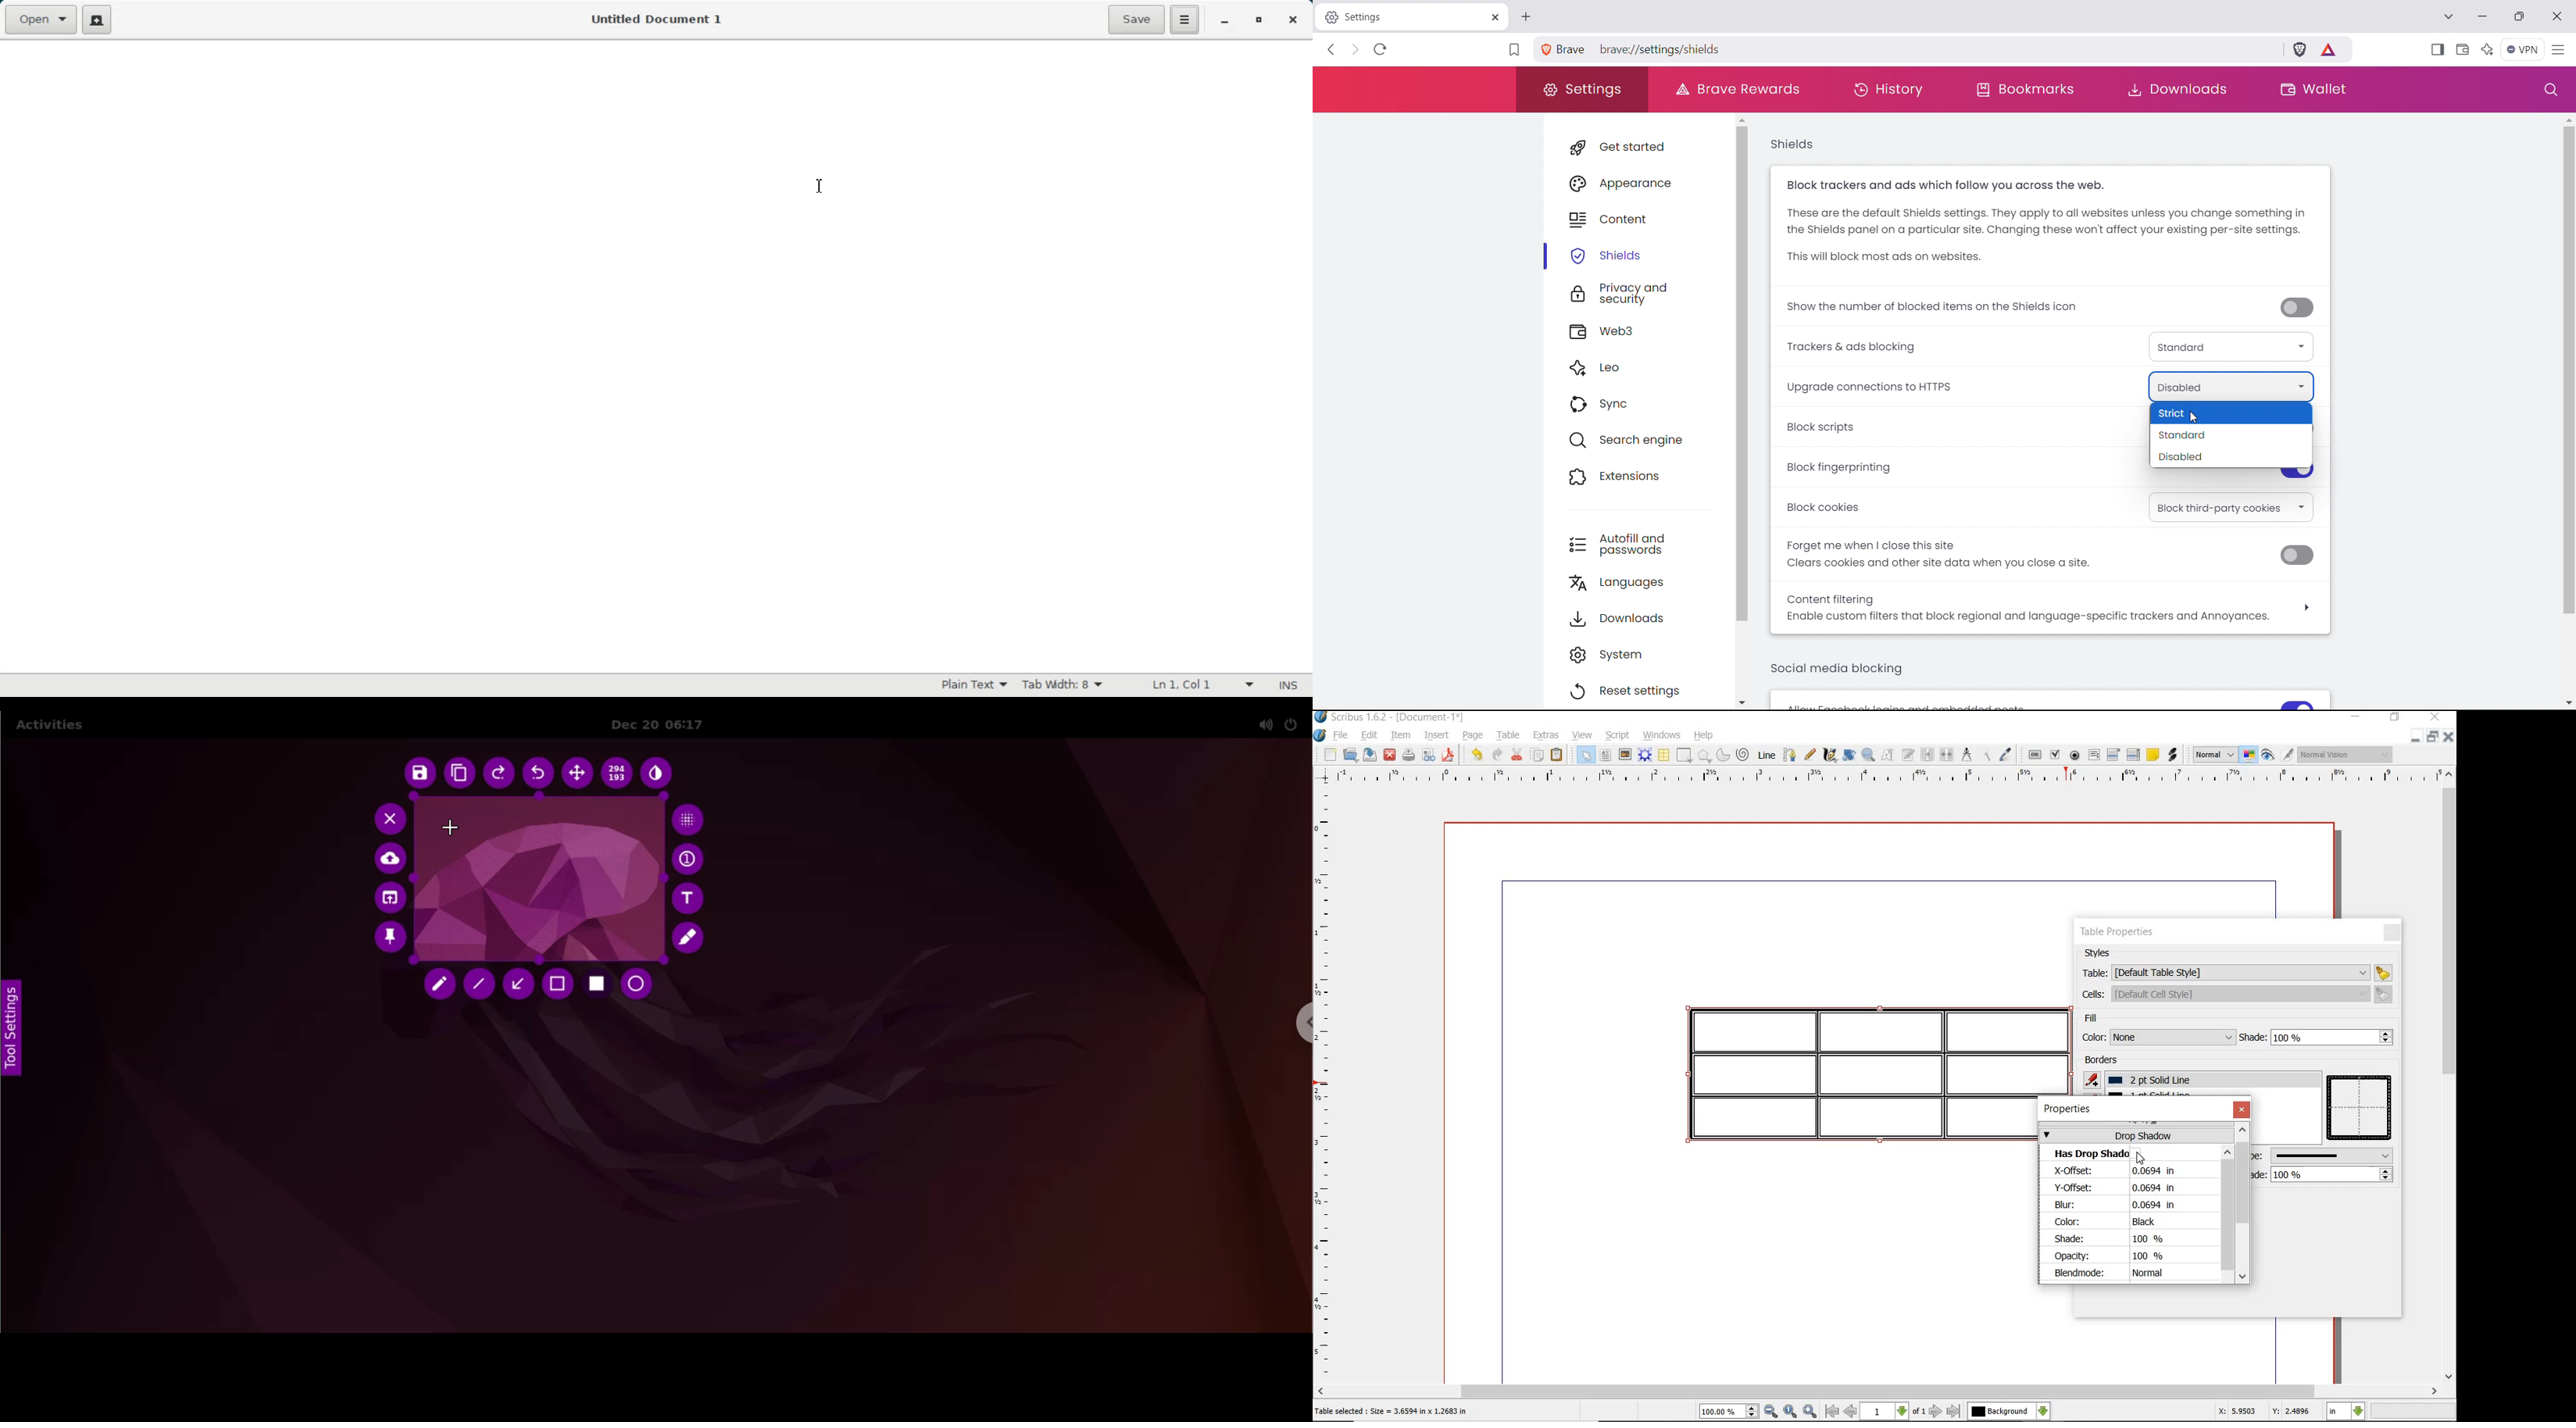  What do you see at coordinates (1646, 181) in the screenshot?
I see `appearance` at bounding box center [1646, 181].